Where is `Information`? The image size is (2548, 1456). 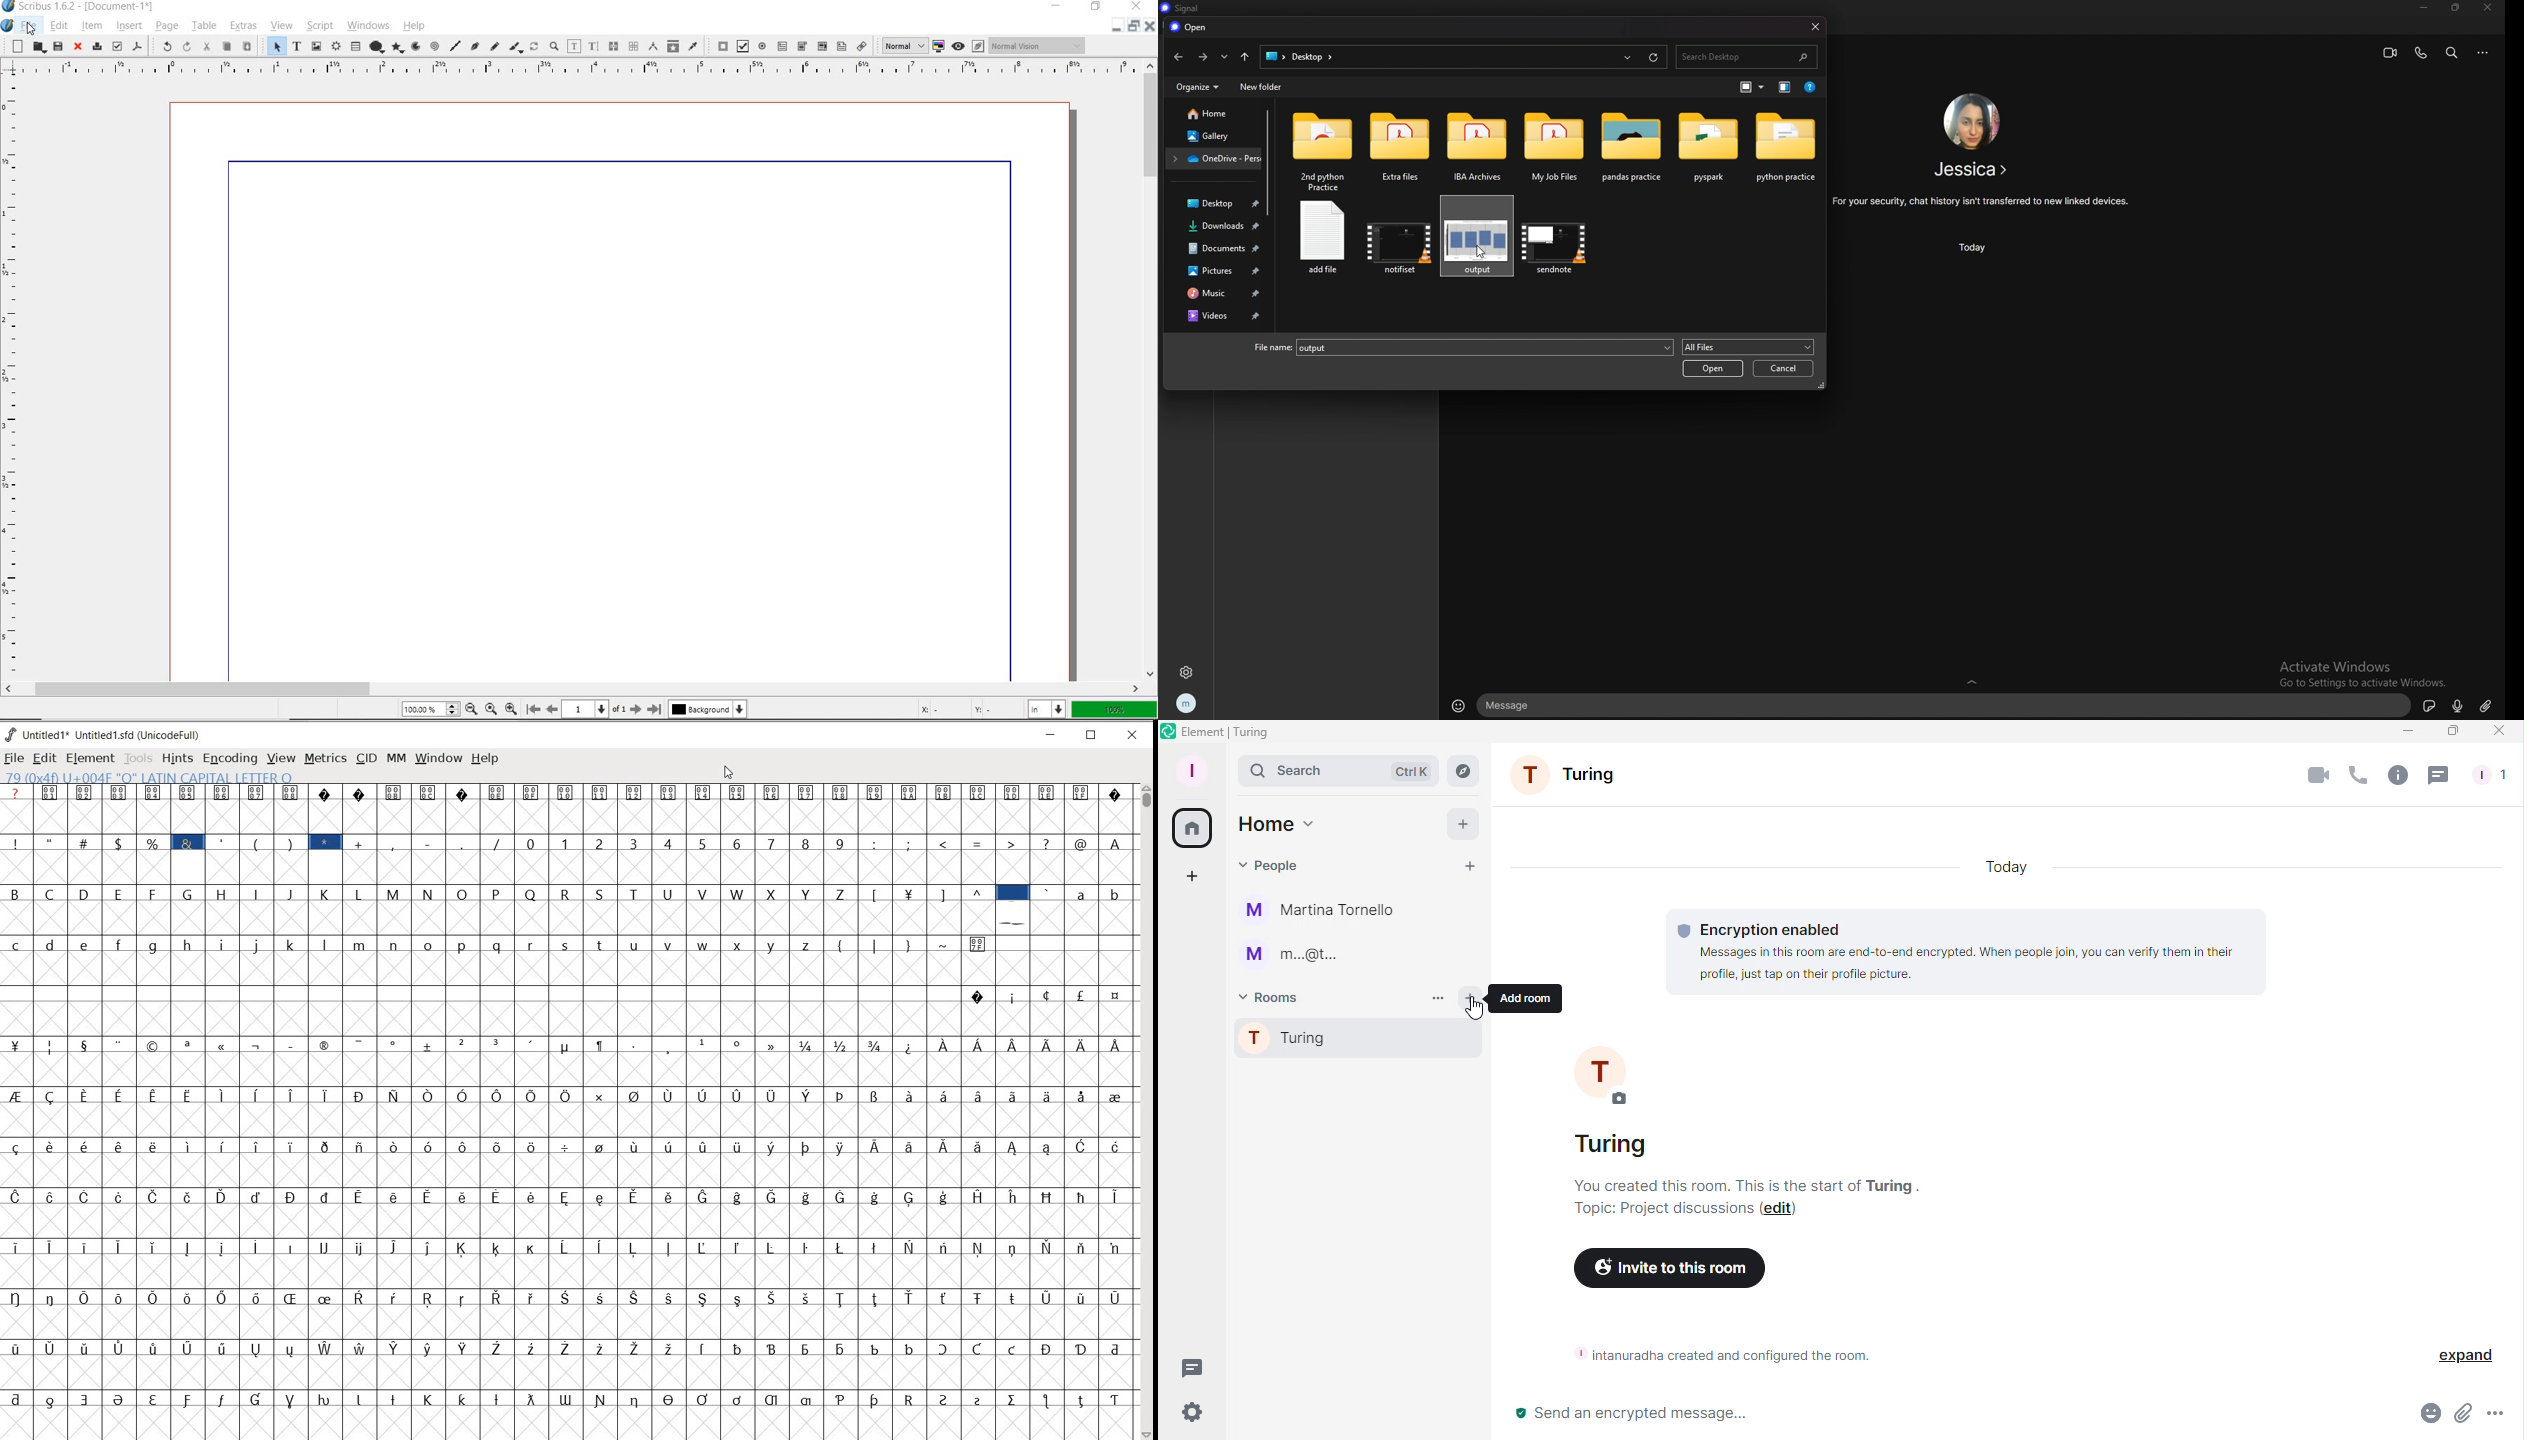 Information is located at coordinates (1715, 1354).